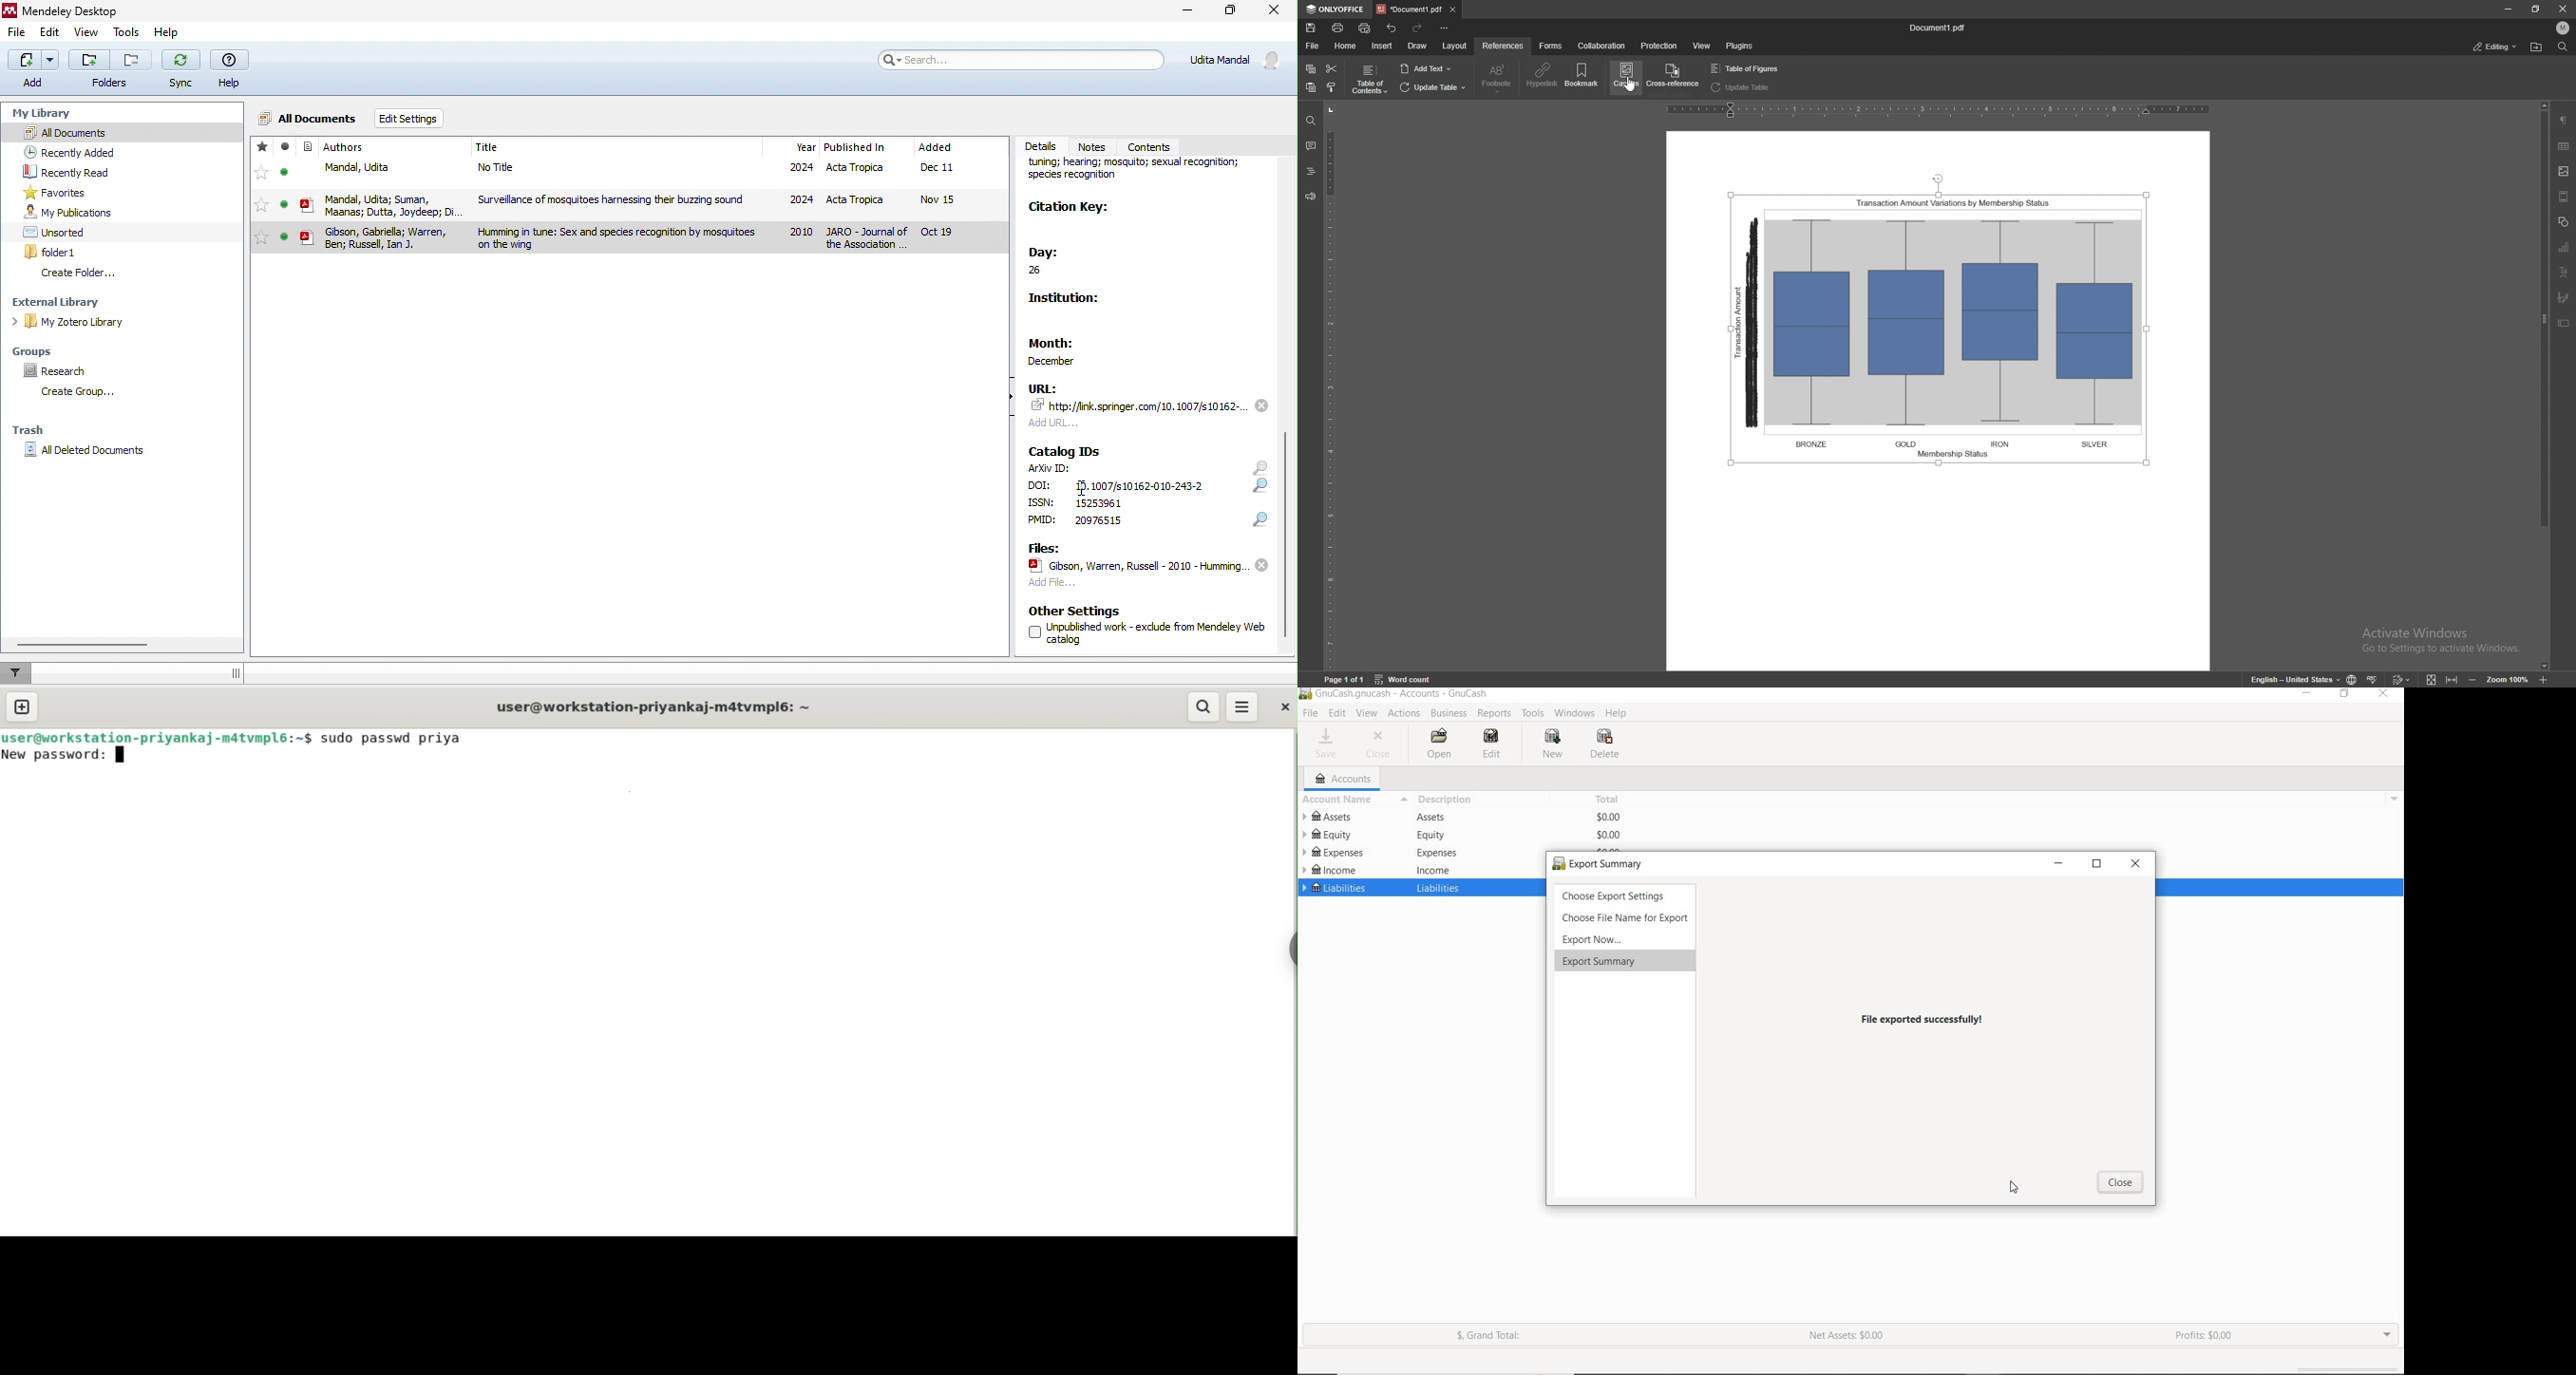 This screenshot has width=2576, height=1400. I want to click on cut, so click(1331, 69).